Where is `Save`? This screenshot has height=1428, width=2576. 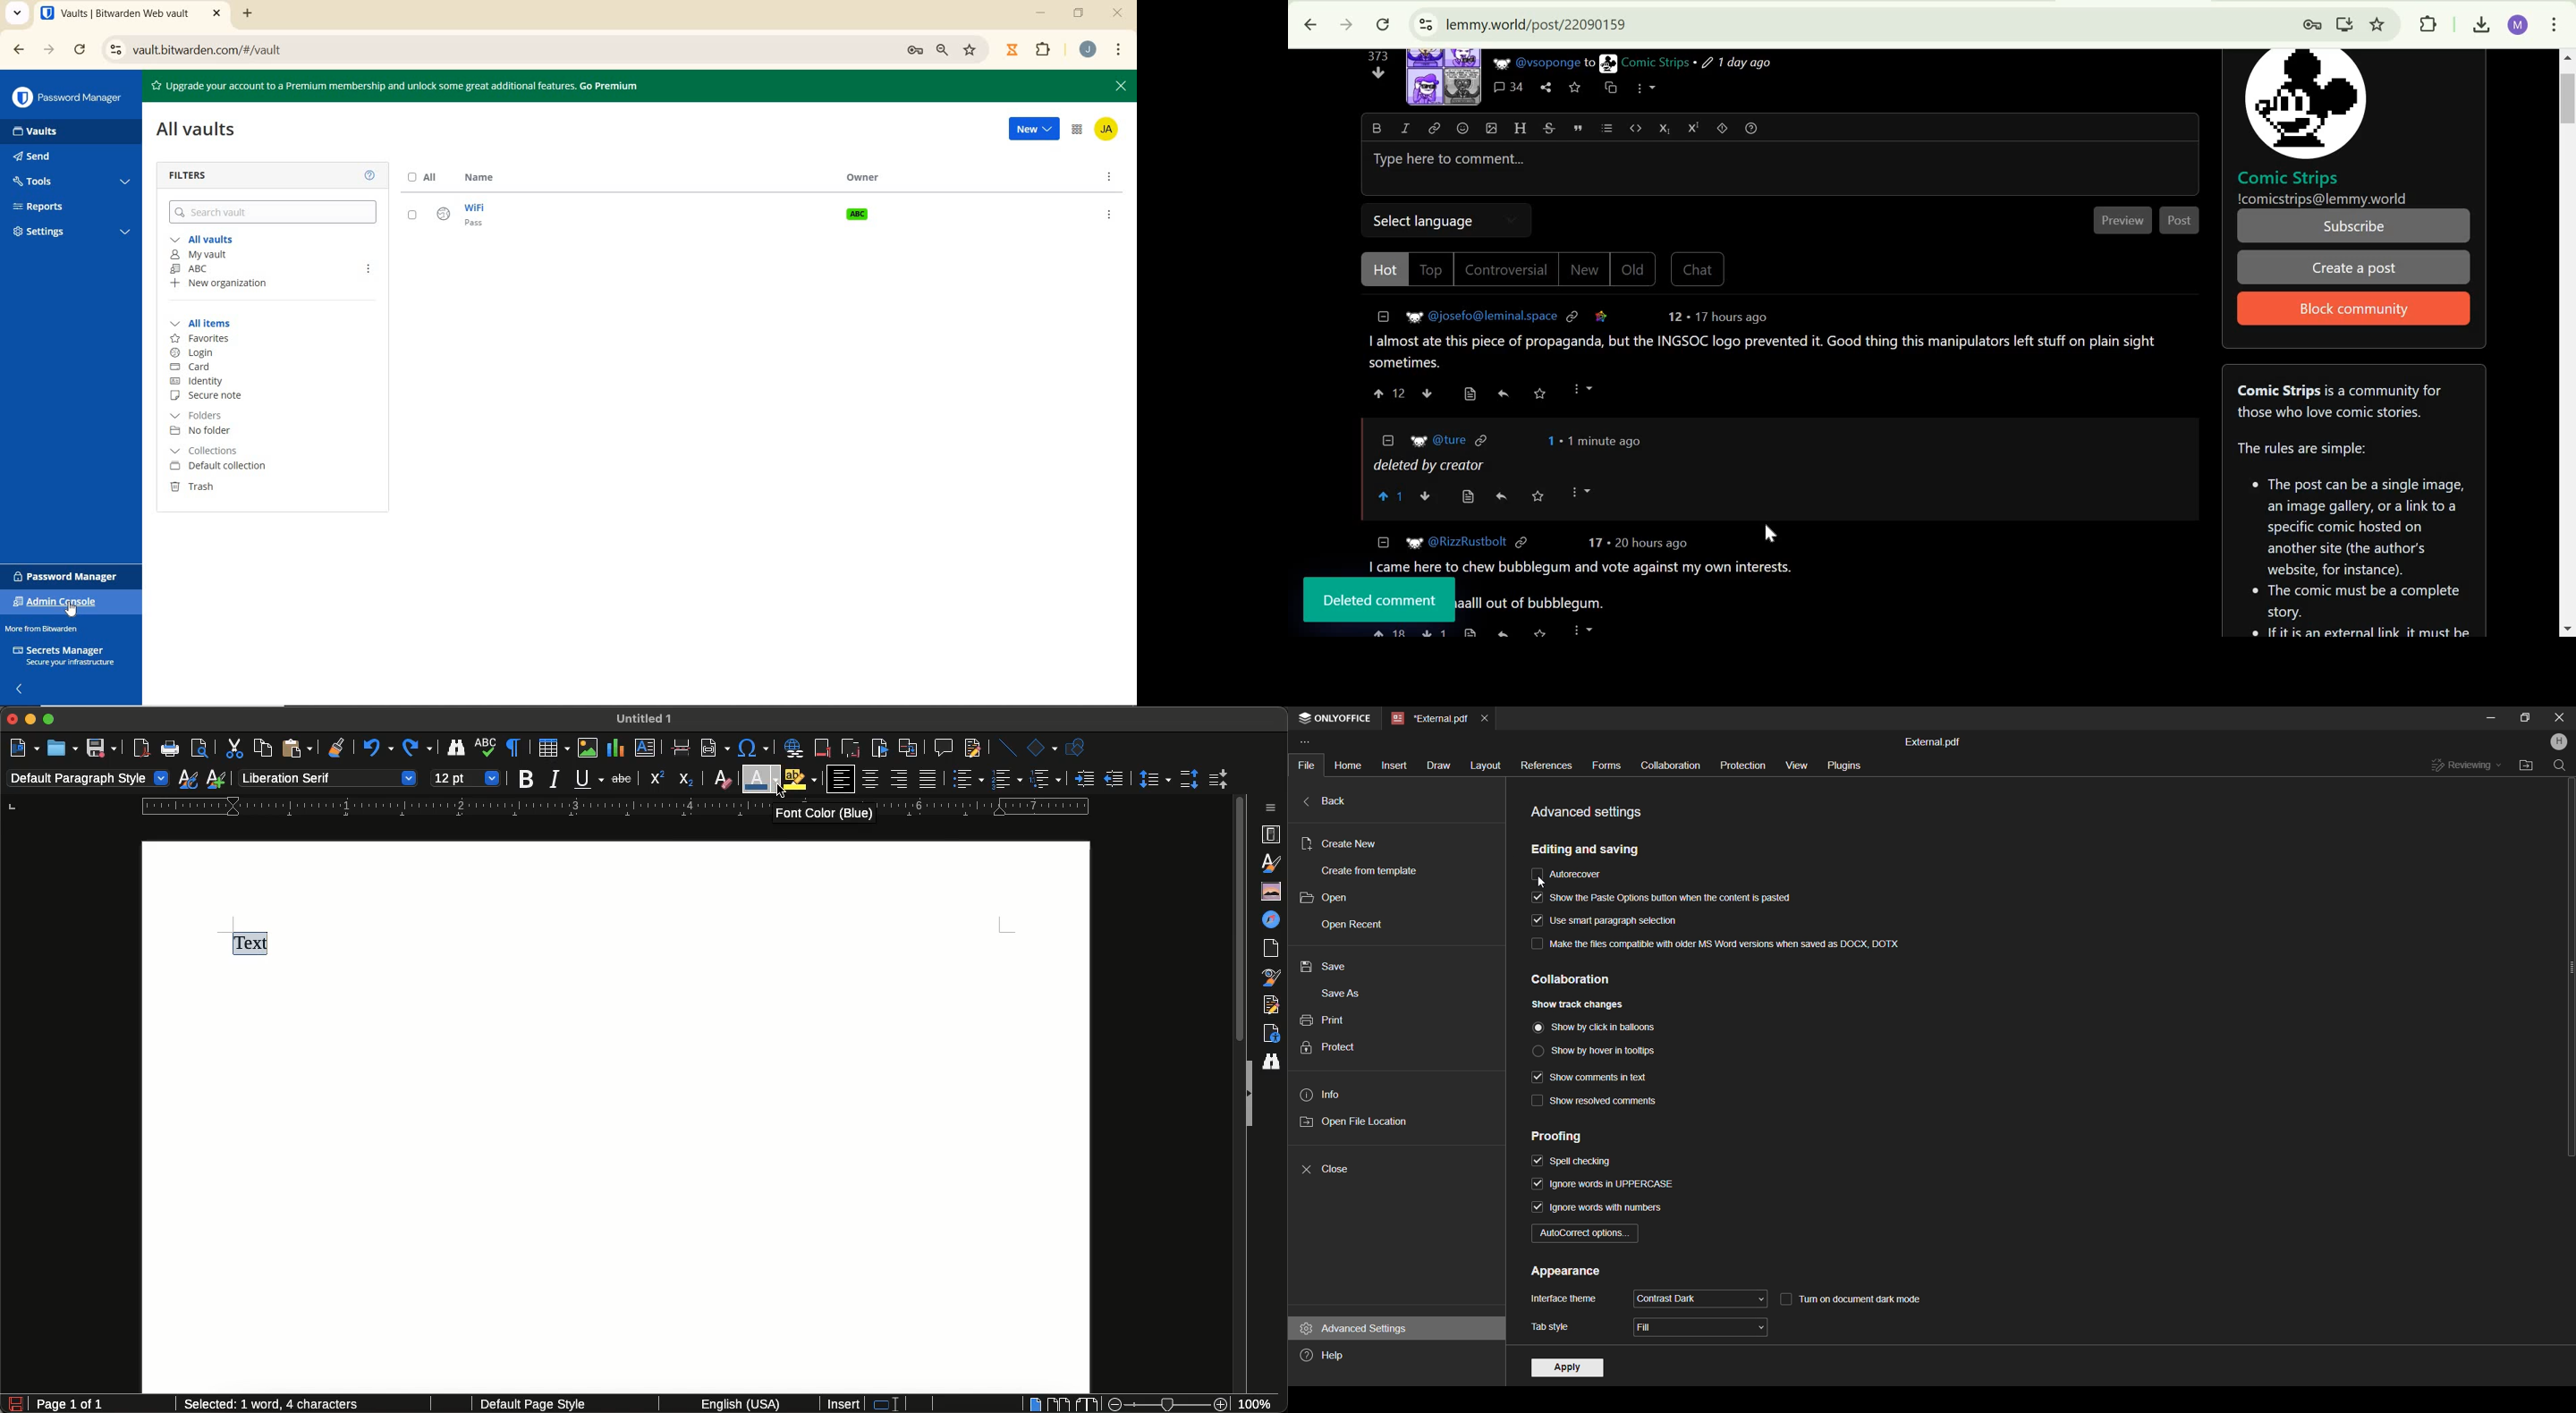 Save is located at coordinates (101, 748).